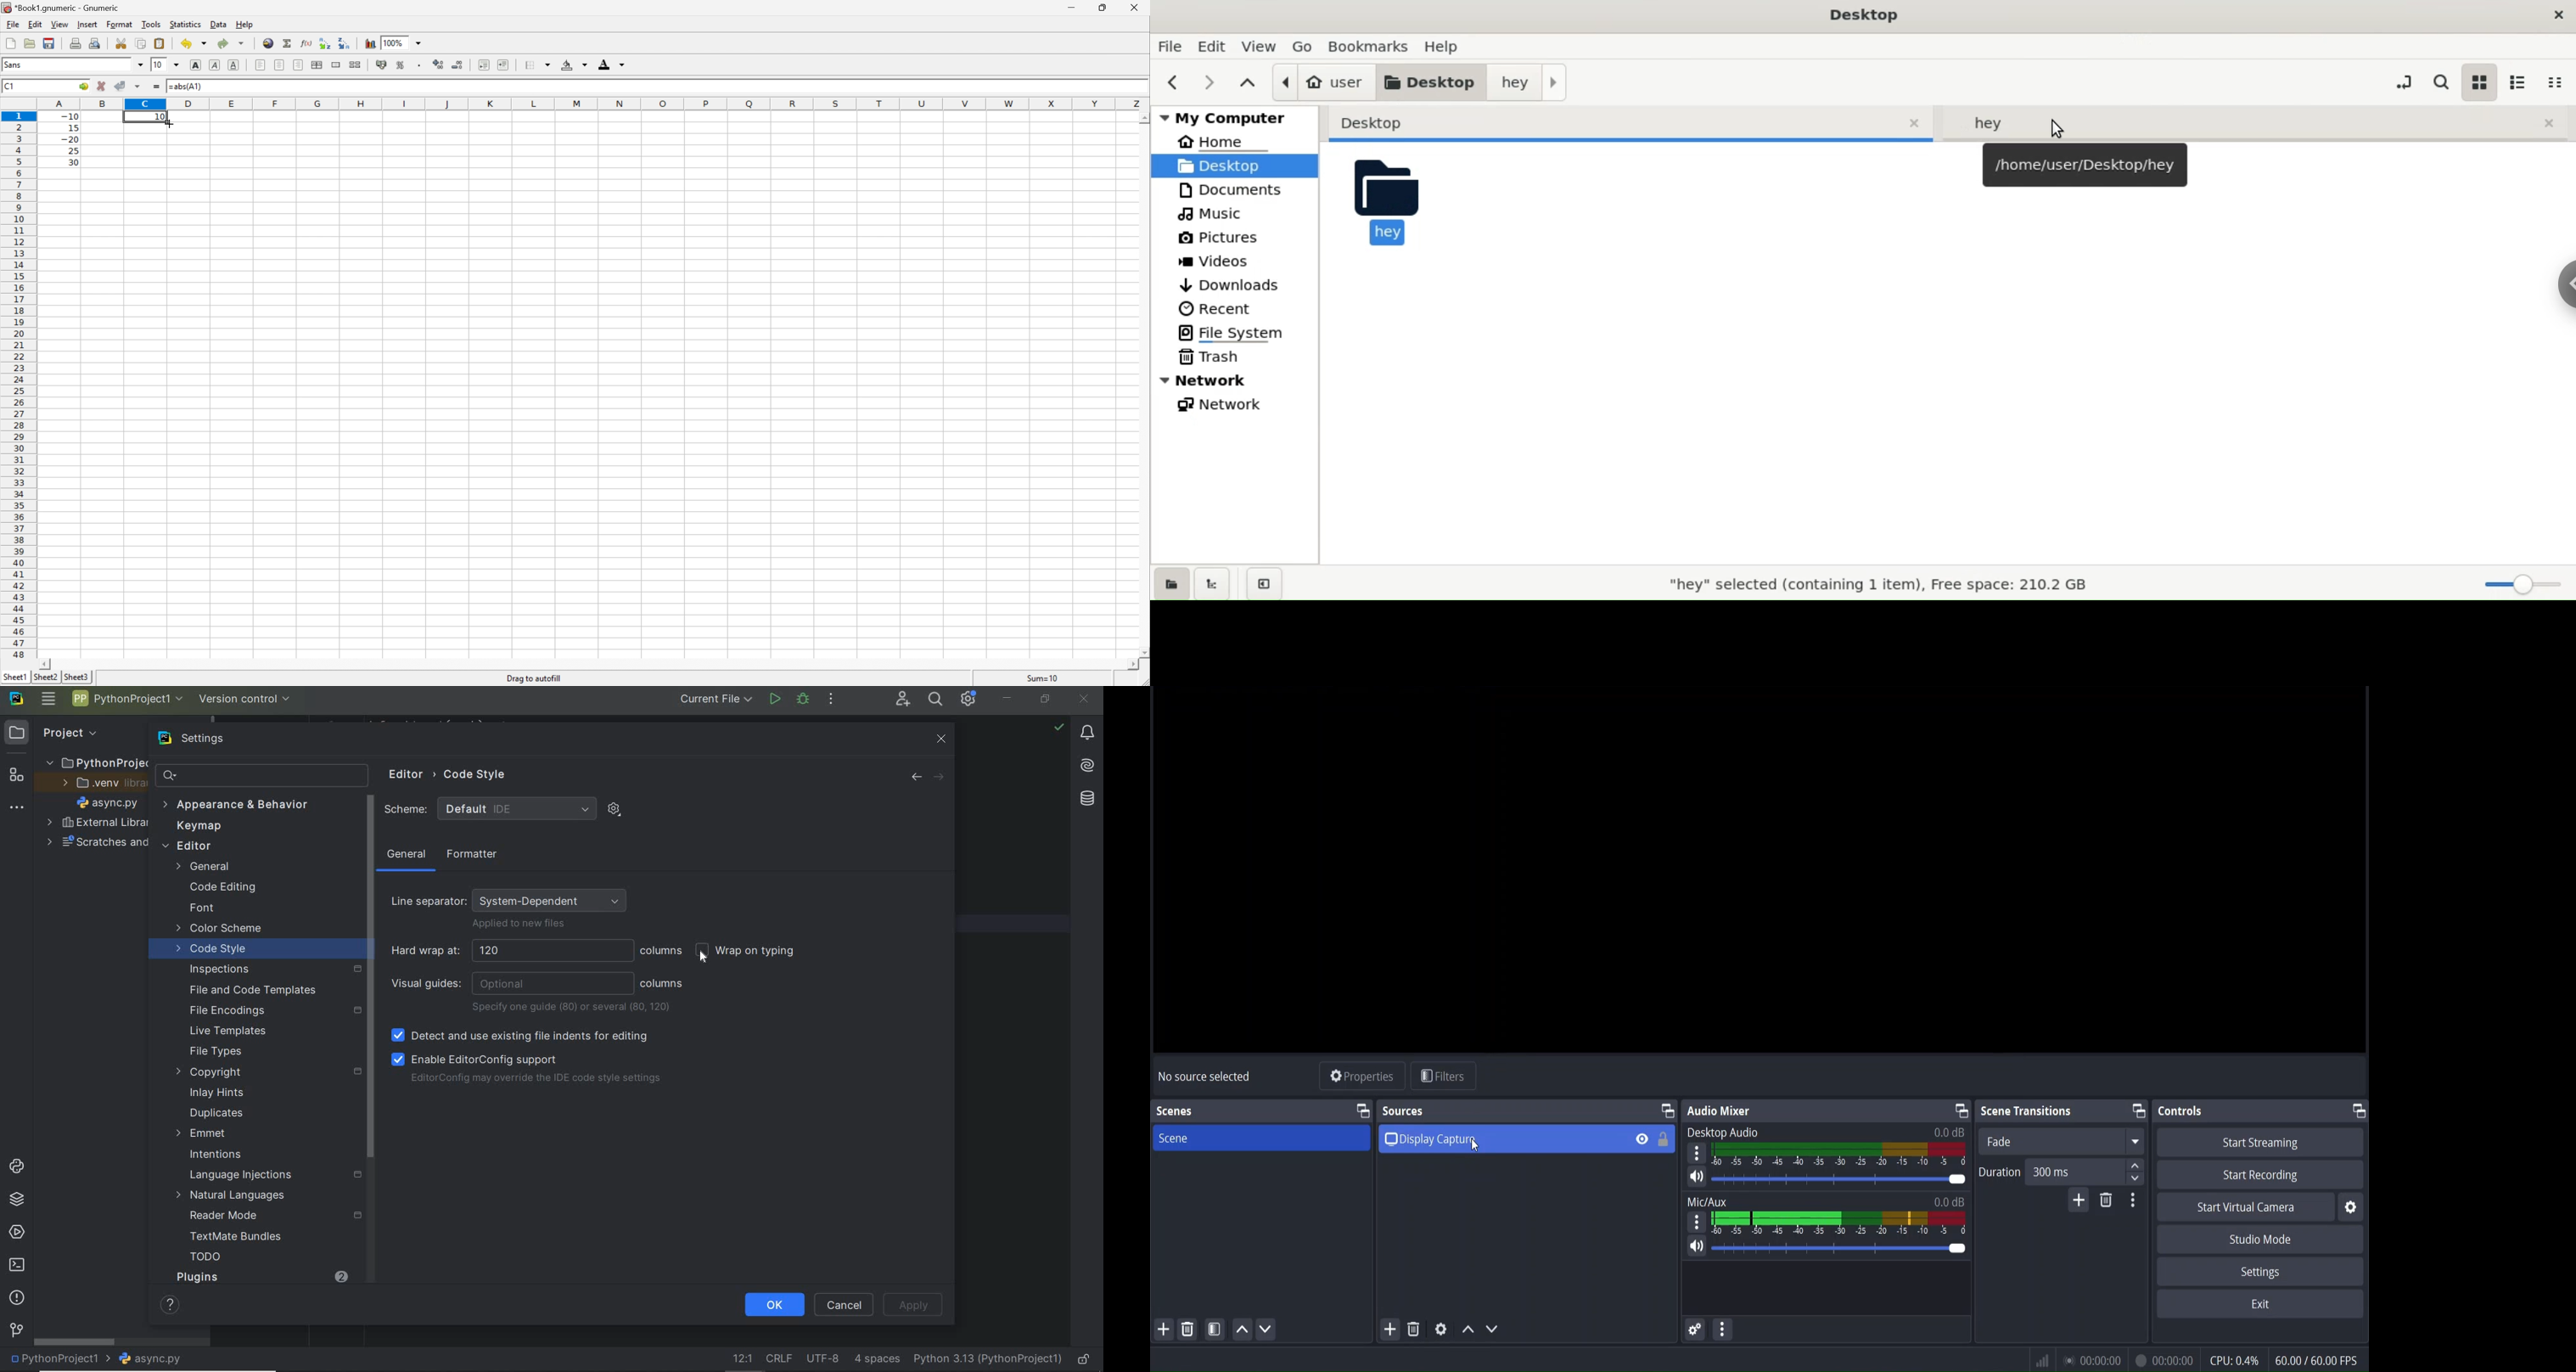 The height and width of the screenshot is (1372, 2576). Describe the element at coordinates (189, 85) in the screenshot. I see `=ABS(A1)` at that location.